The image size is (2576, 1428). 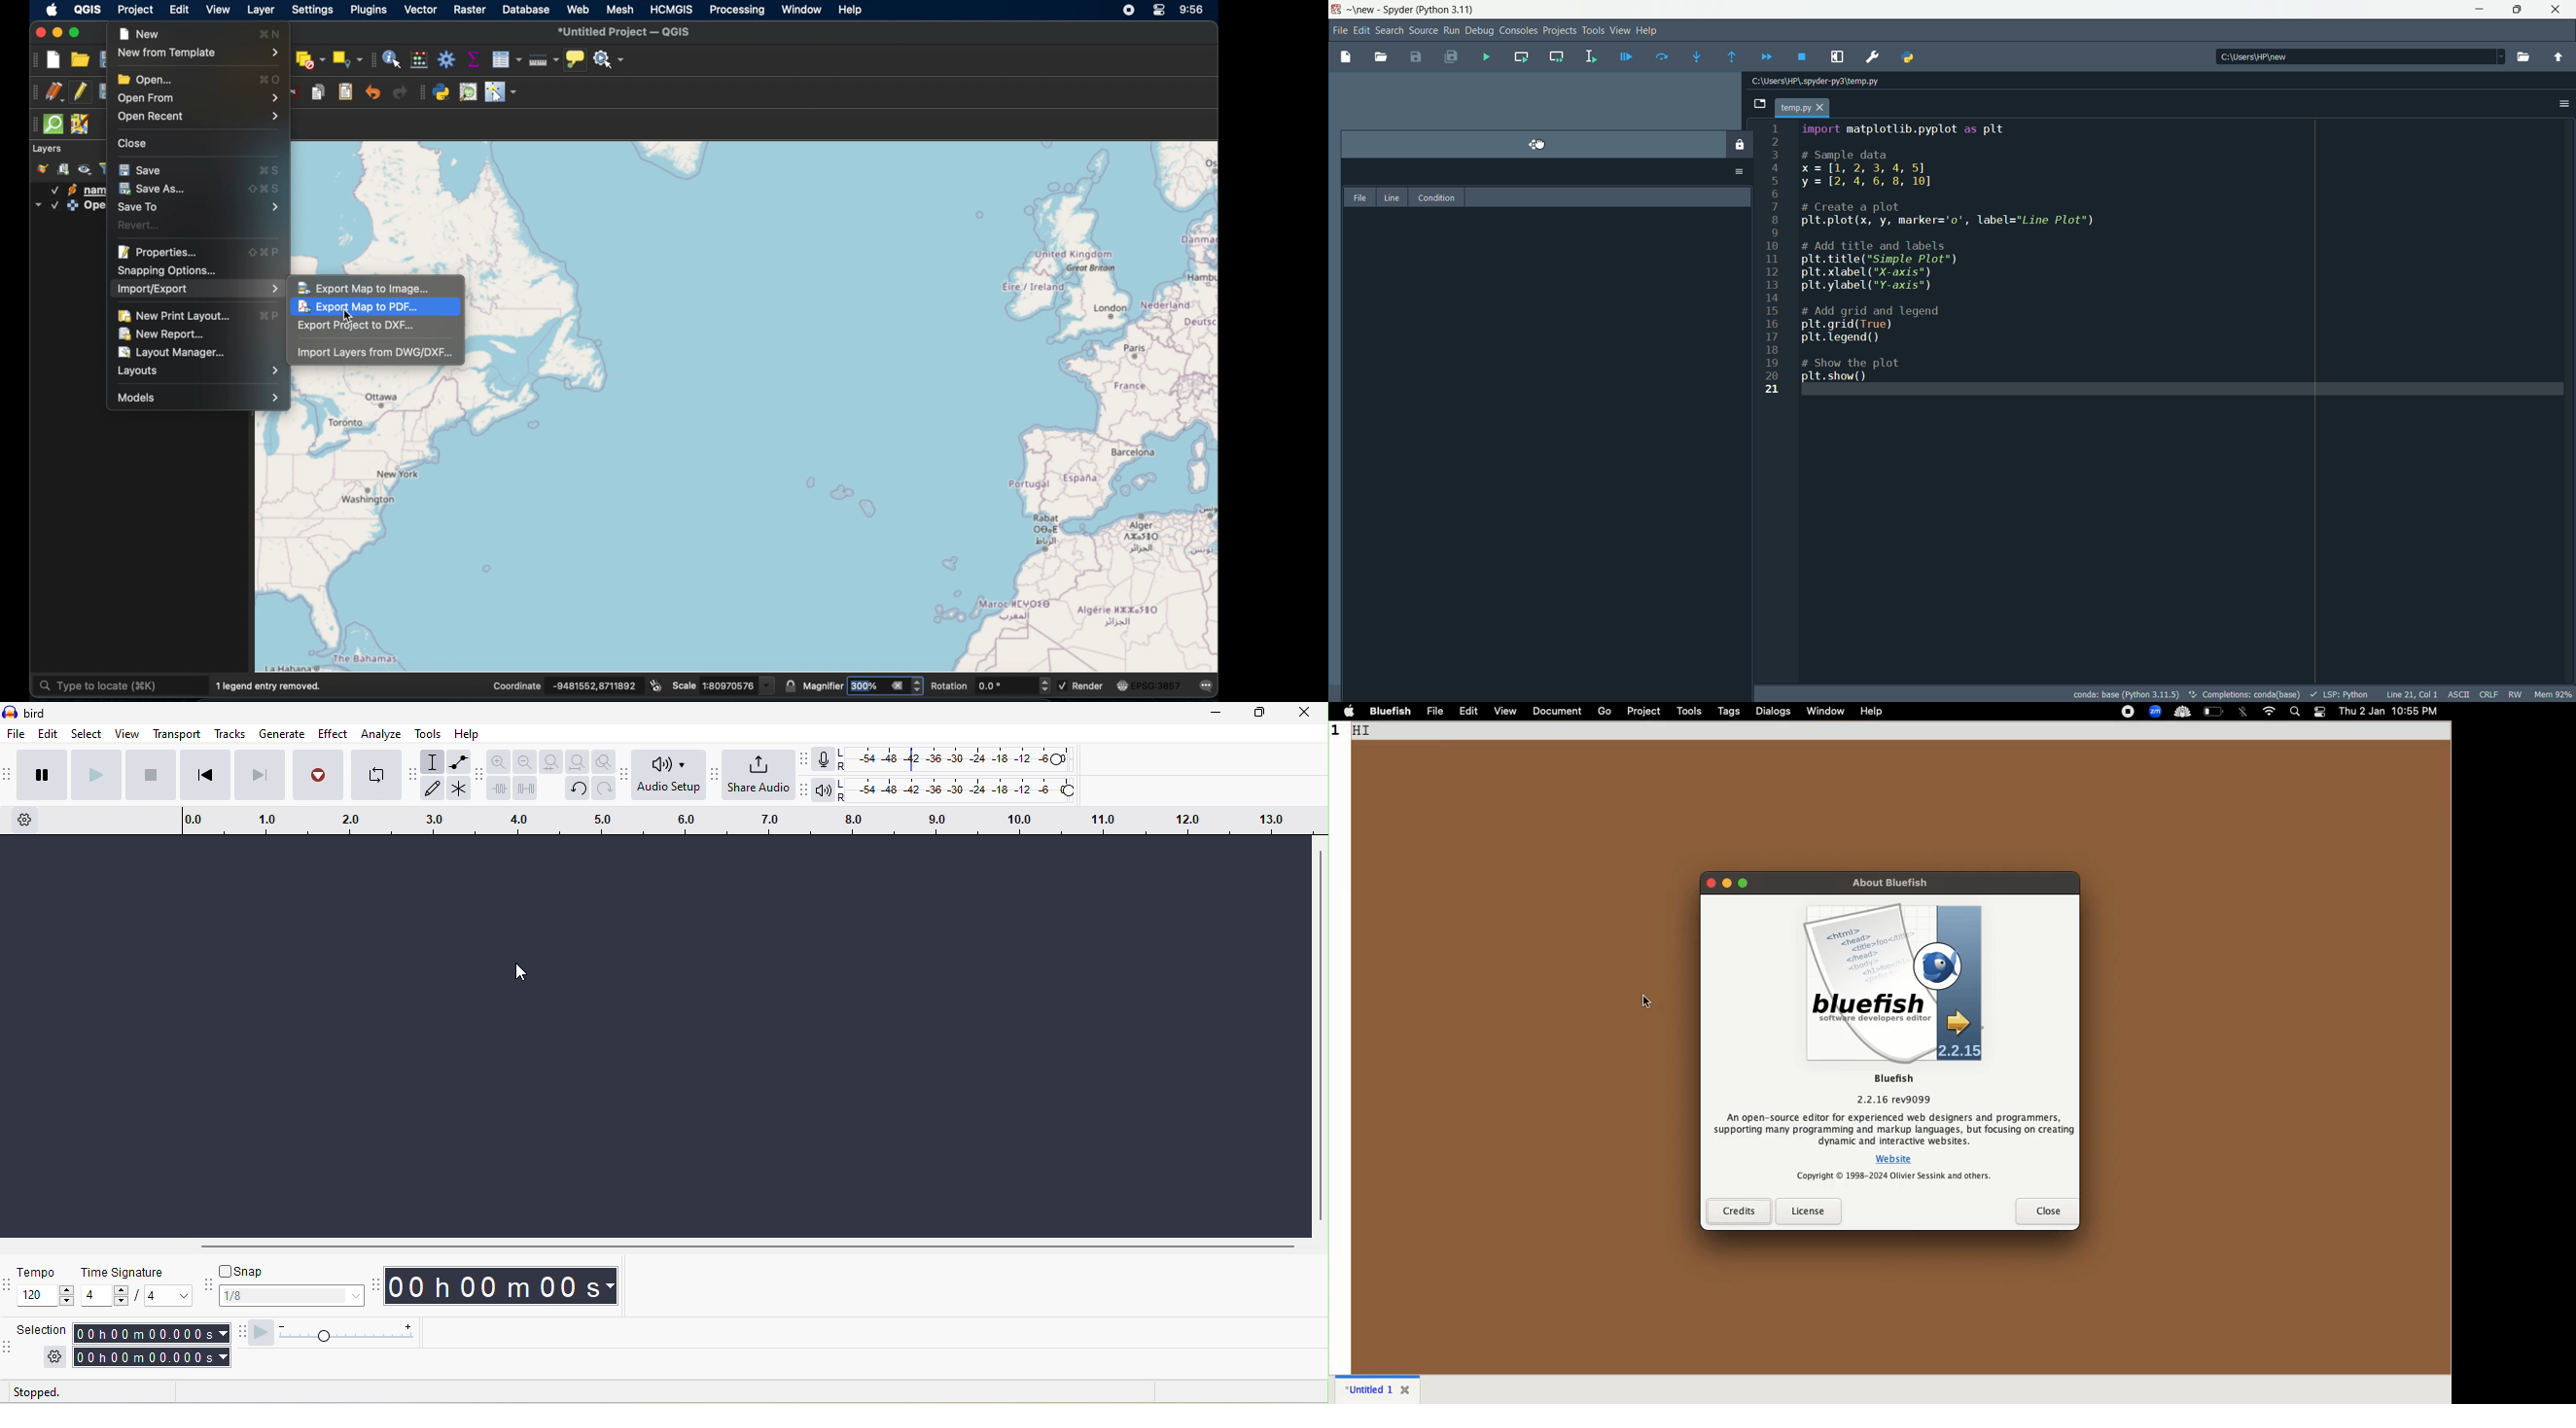 I want to click on stop, so click(x=149, y=777).